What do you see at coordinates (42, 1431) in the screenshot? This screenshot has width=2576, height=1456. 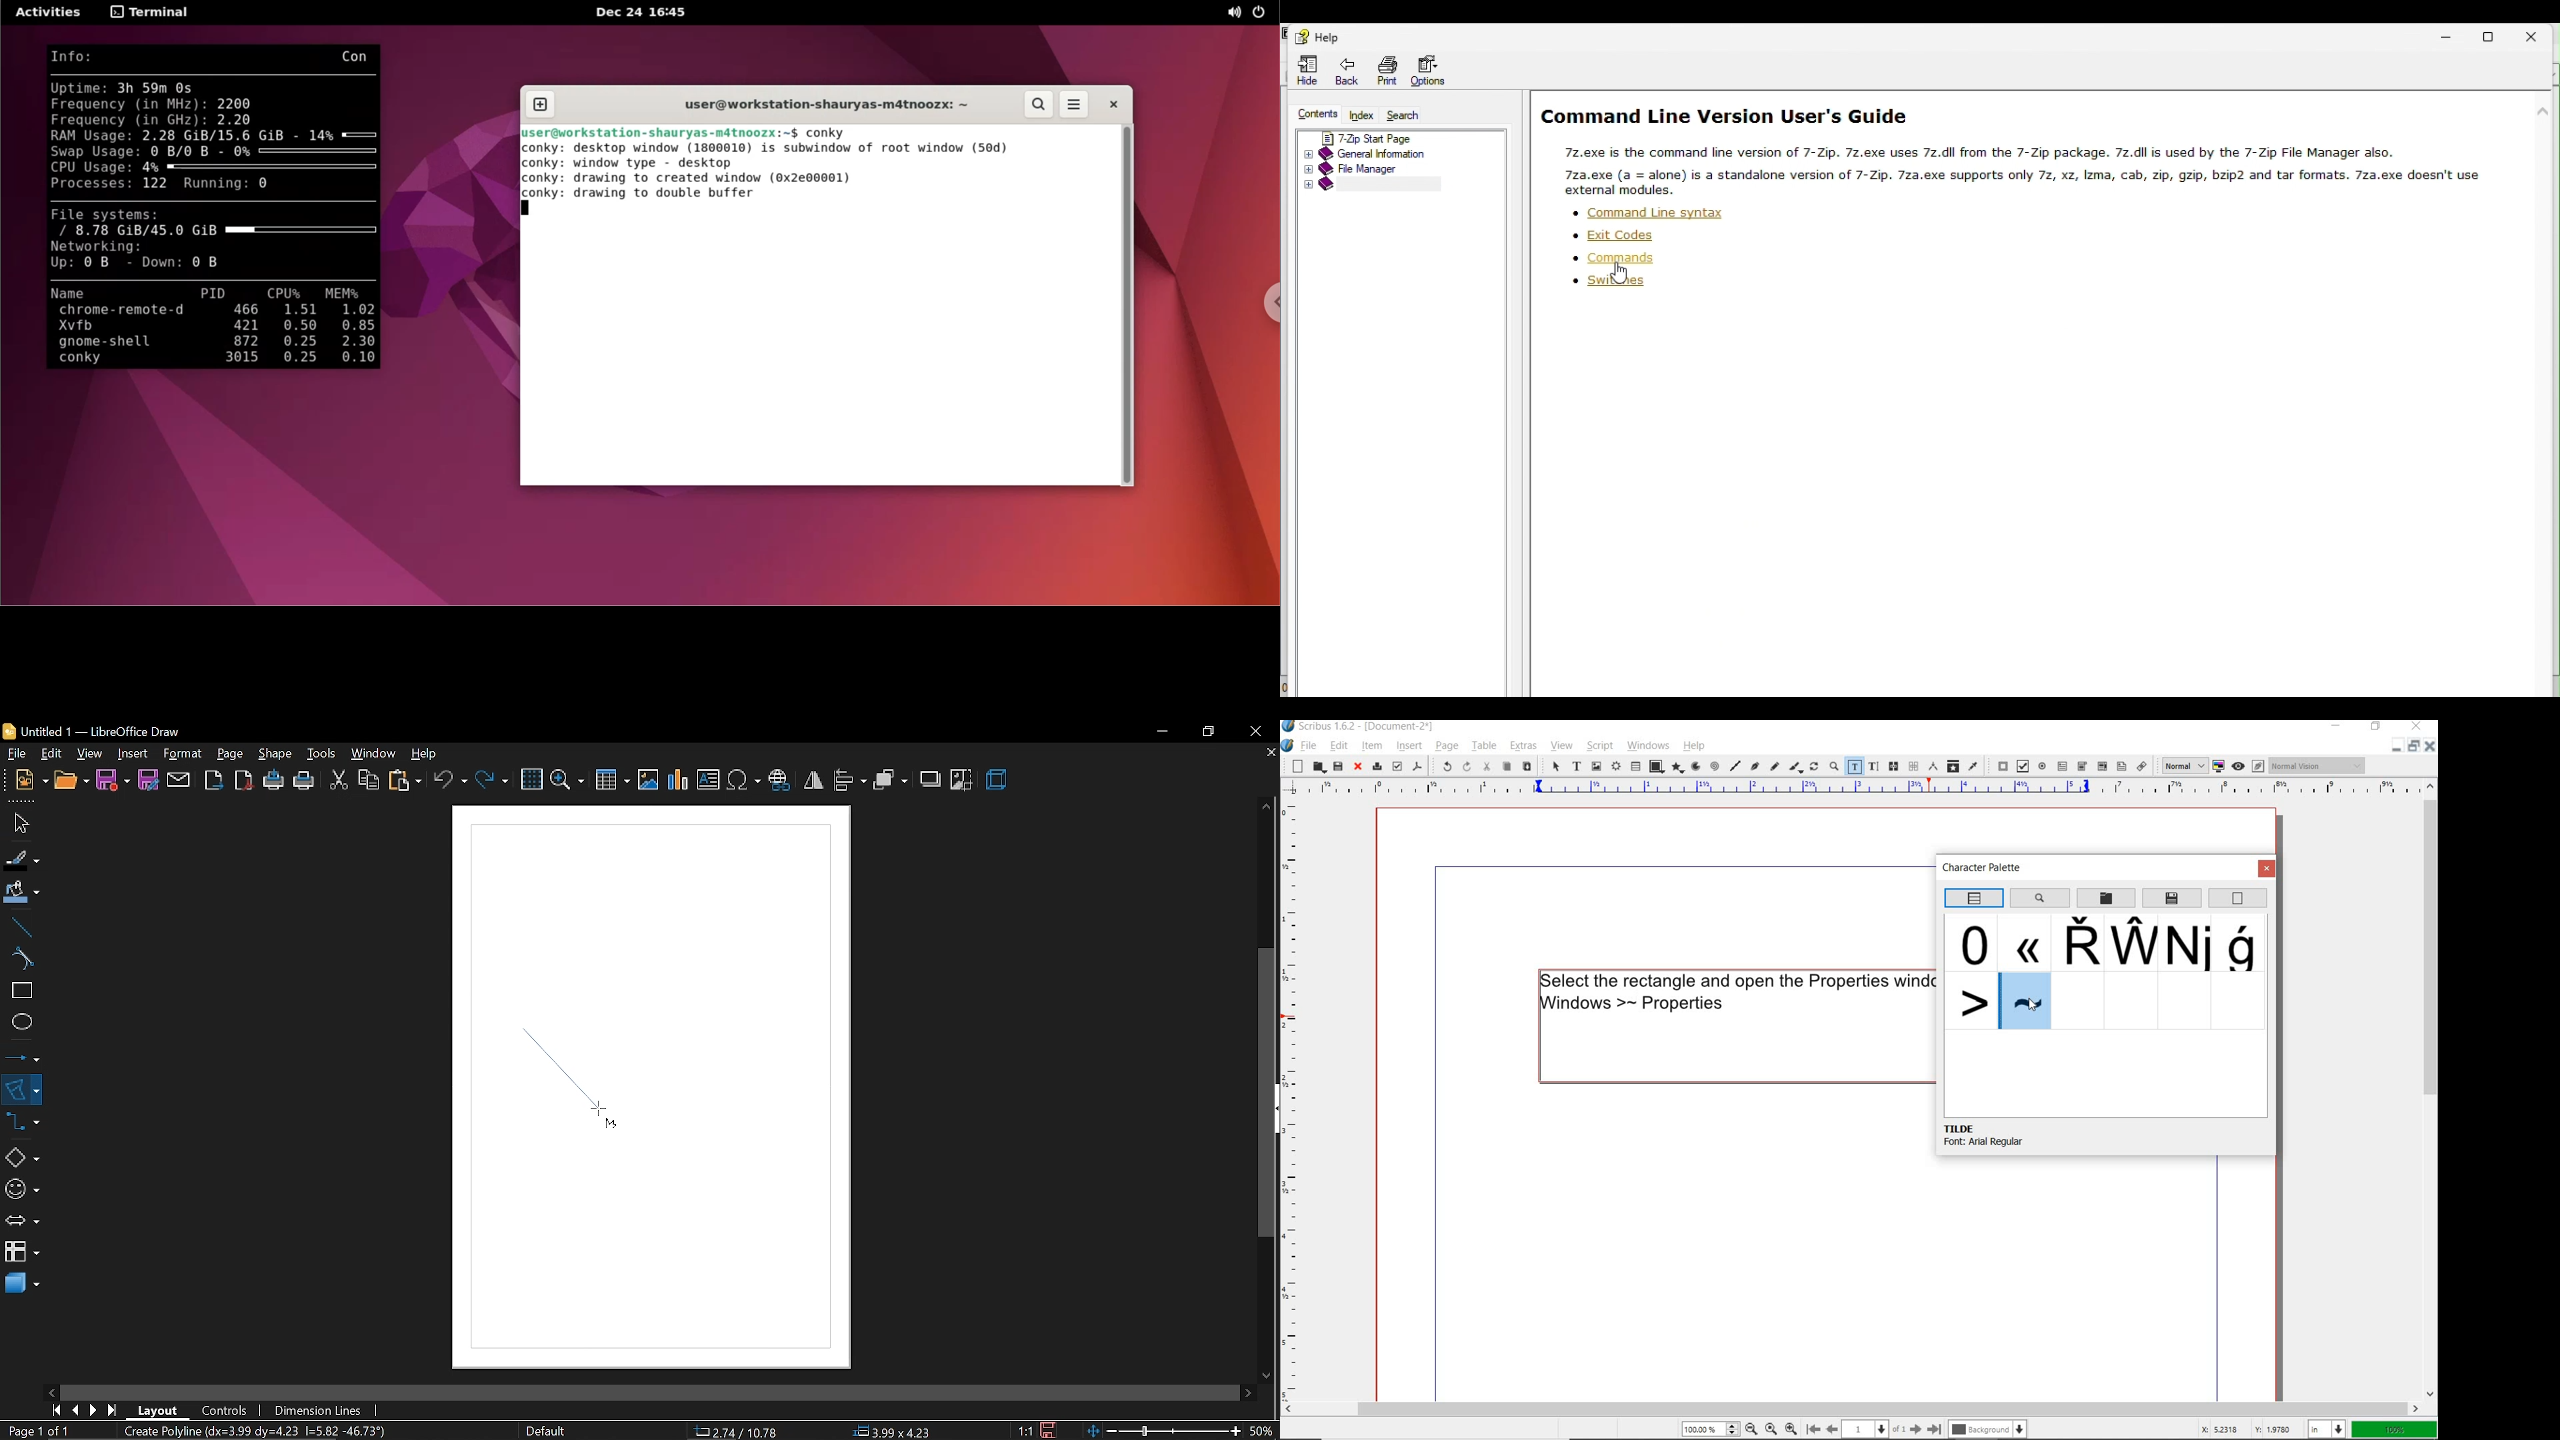 I see `current page` at bounding box center [42, 1431].